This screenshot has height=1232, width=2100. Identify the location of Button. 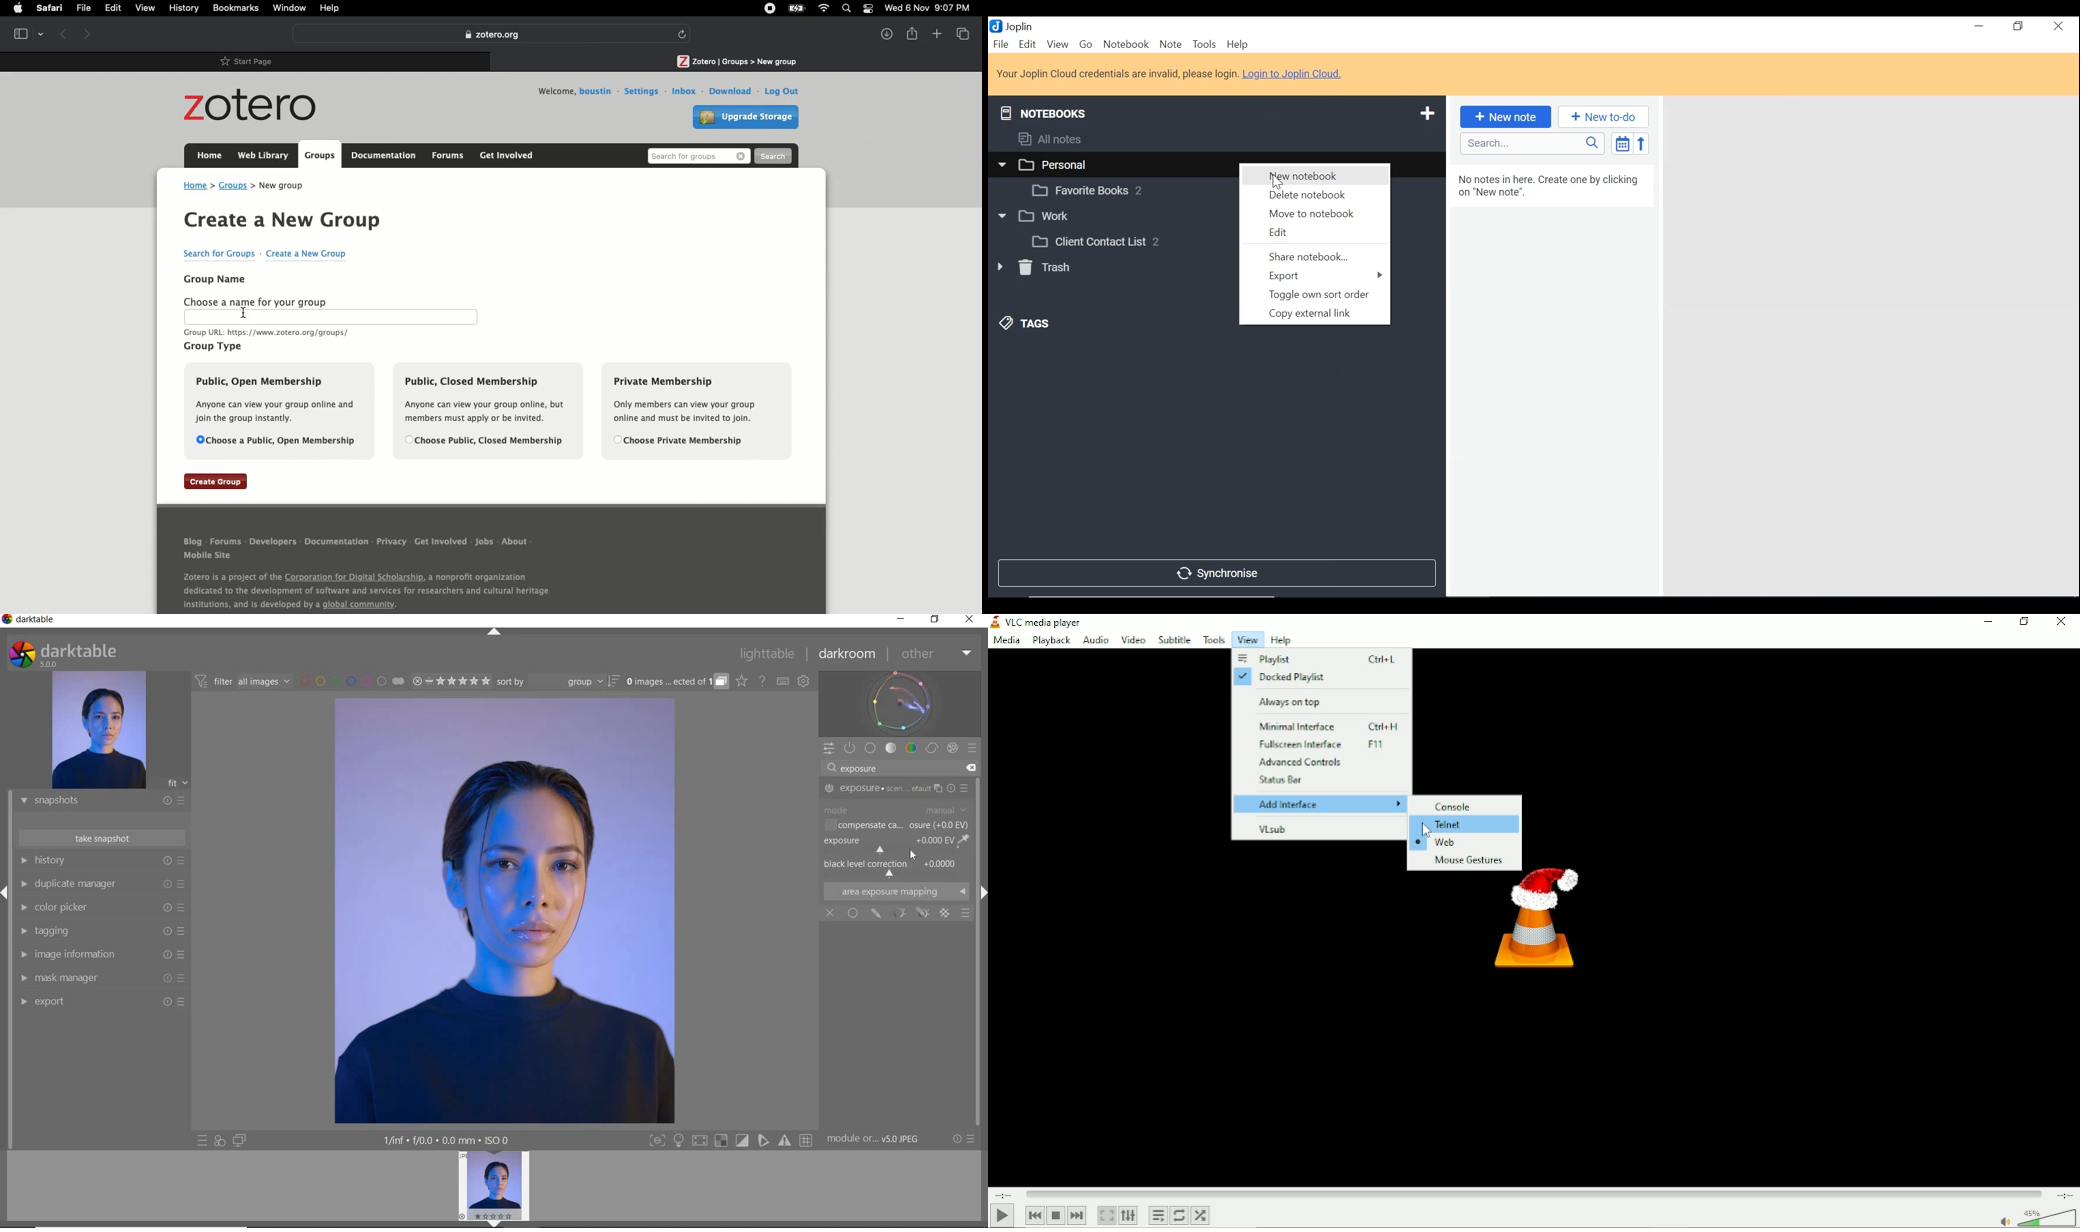
(679, 1142).